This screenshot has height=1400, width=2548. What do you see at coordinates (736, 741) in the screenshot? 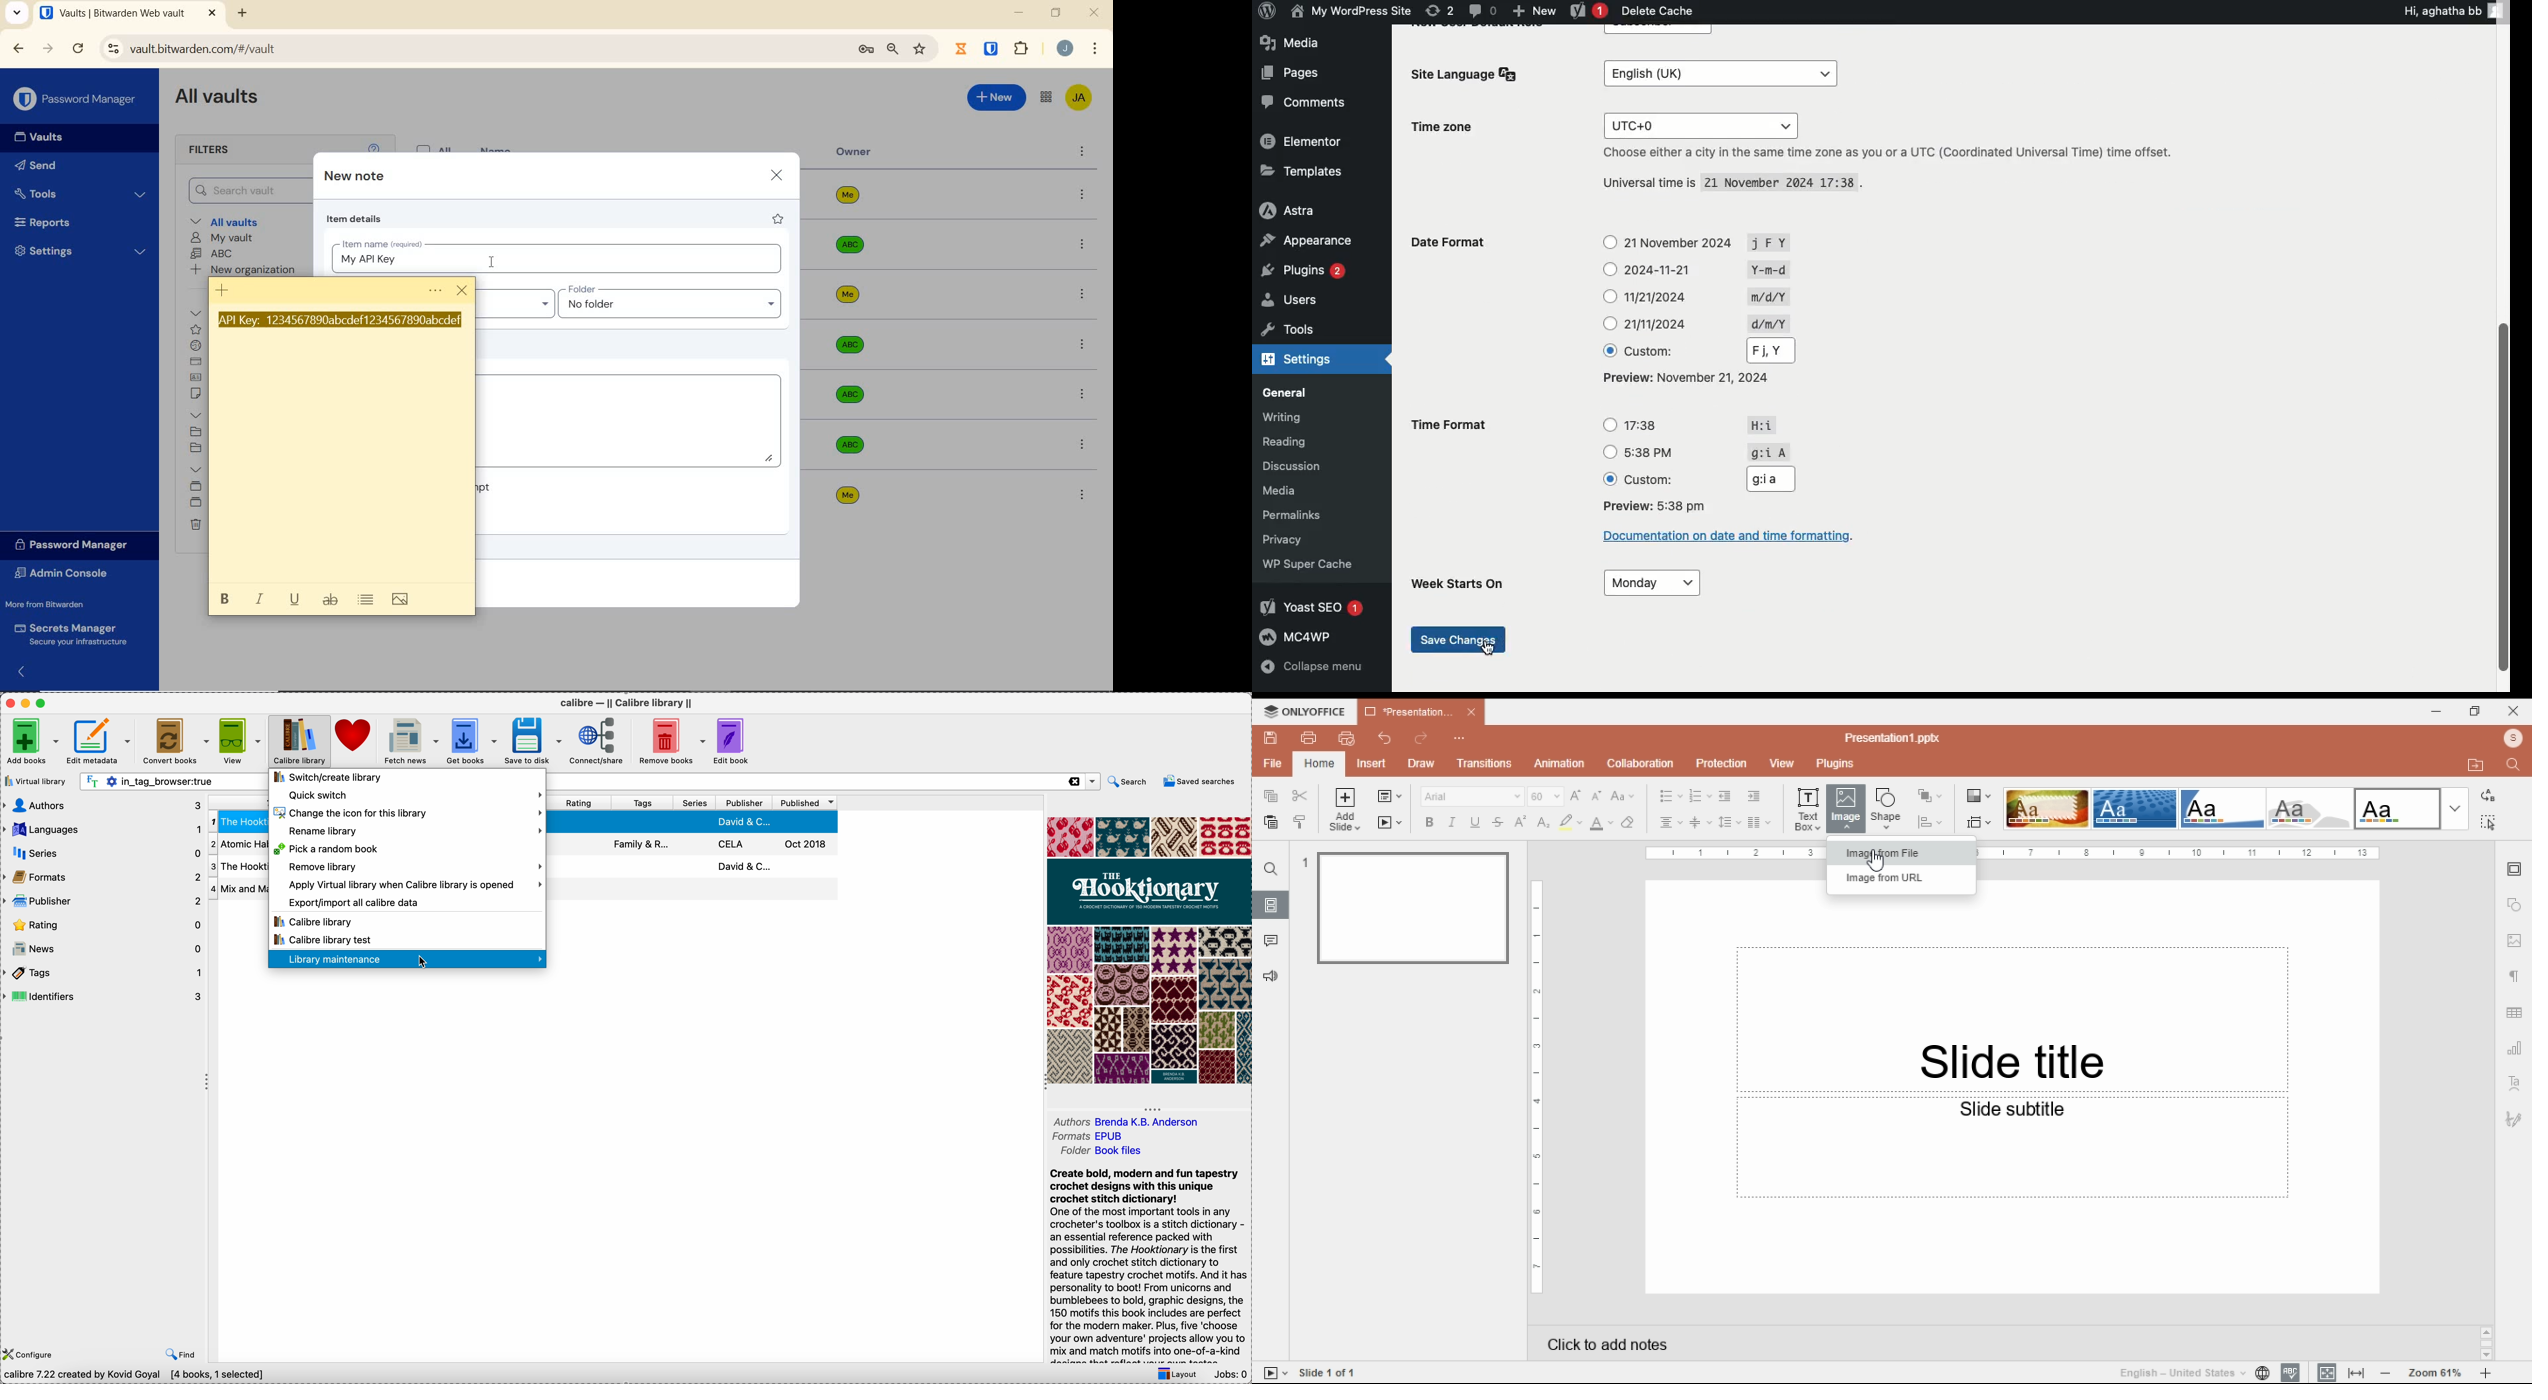
I see `edit book` at bounding box center [736, 741].